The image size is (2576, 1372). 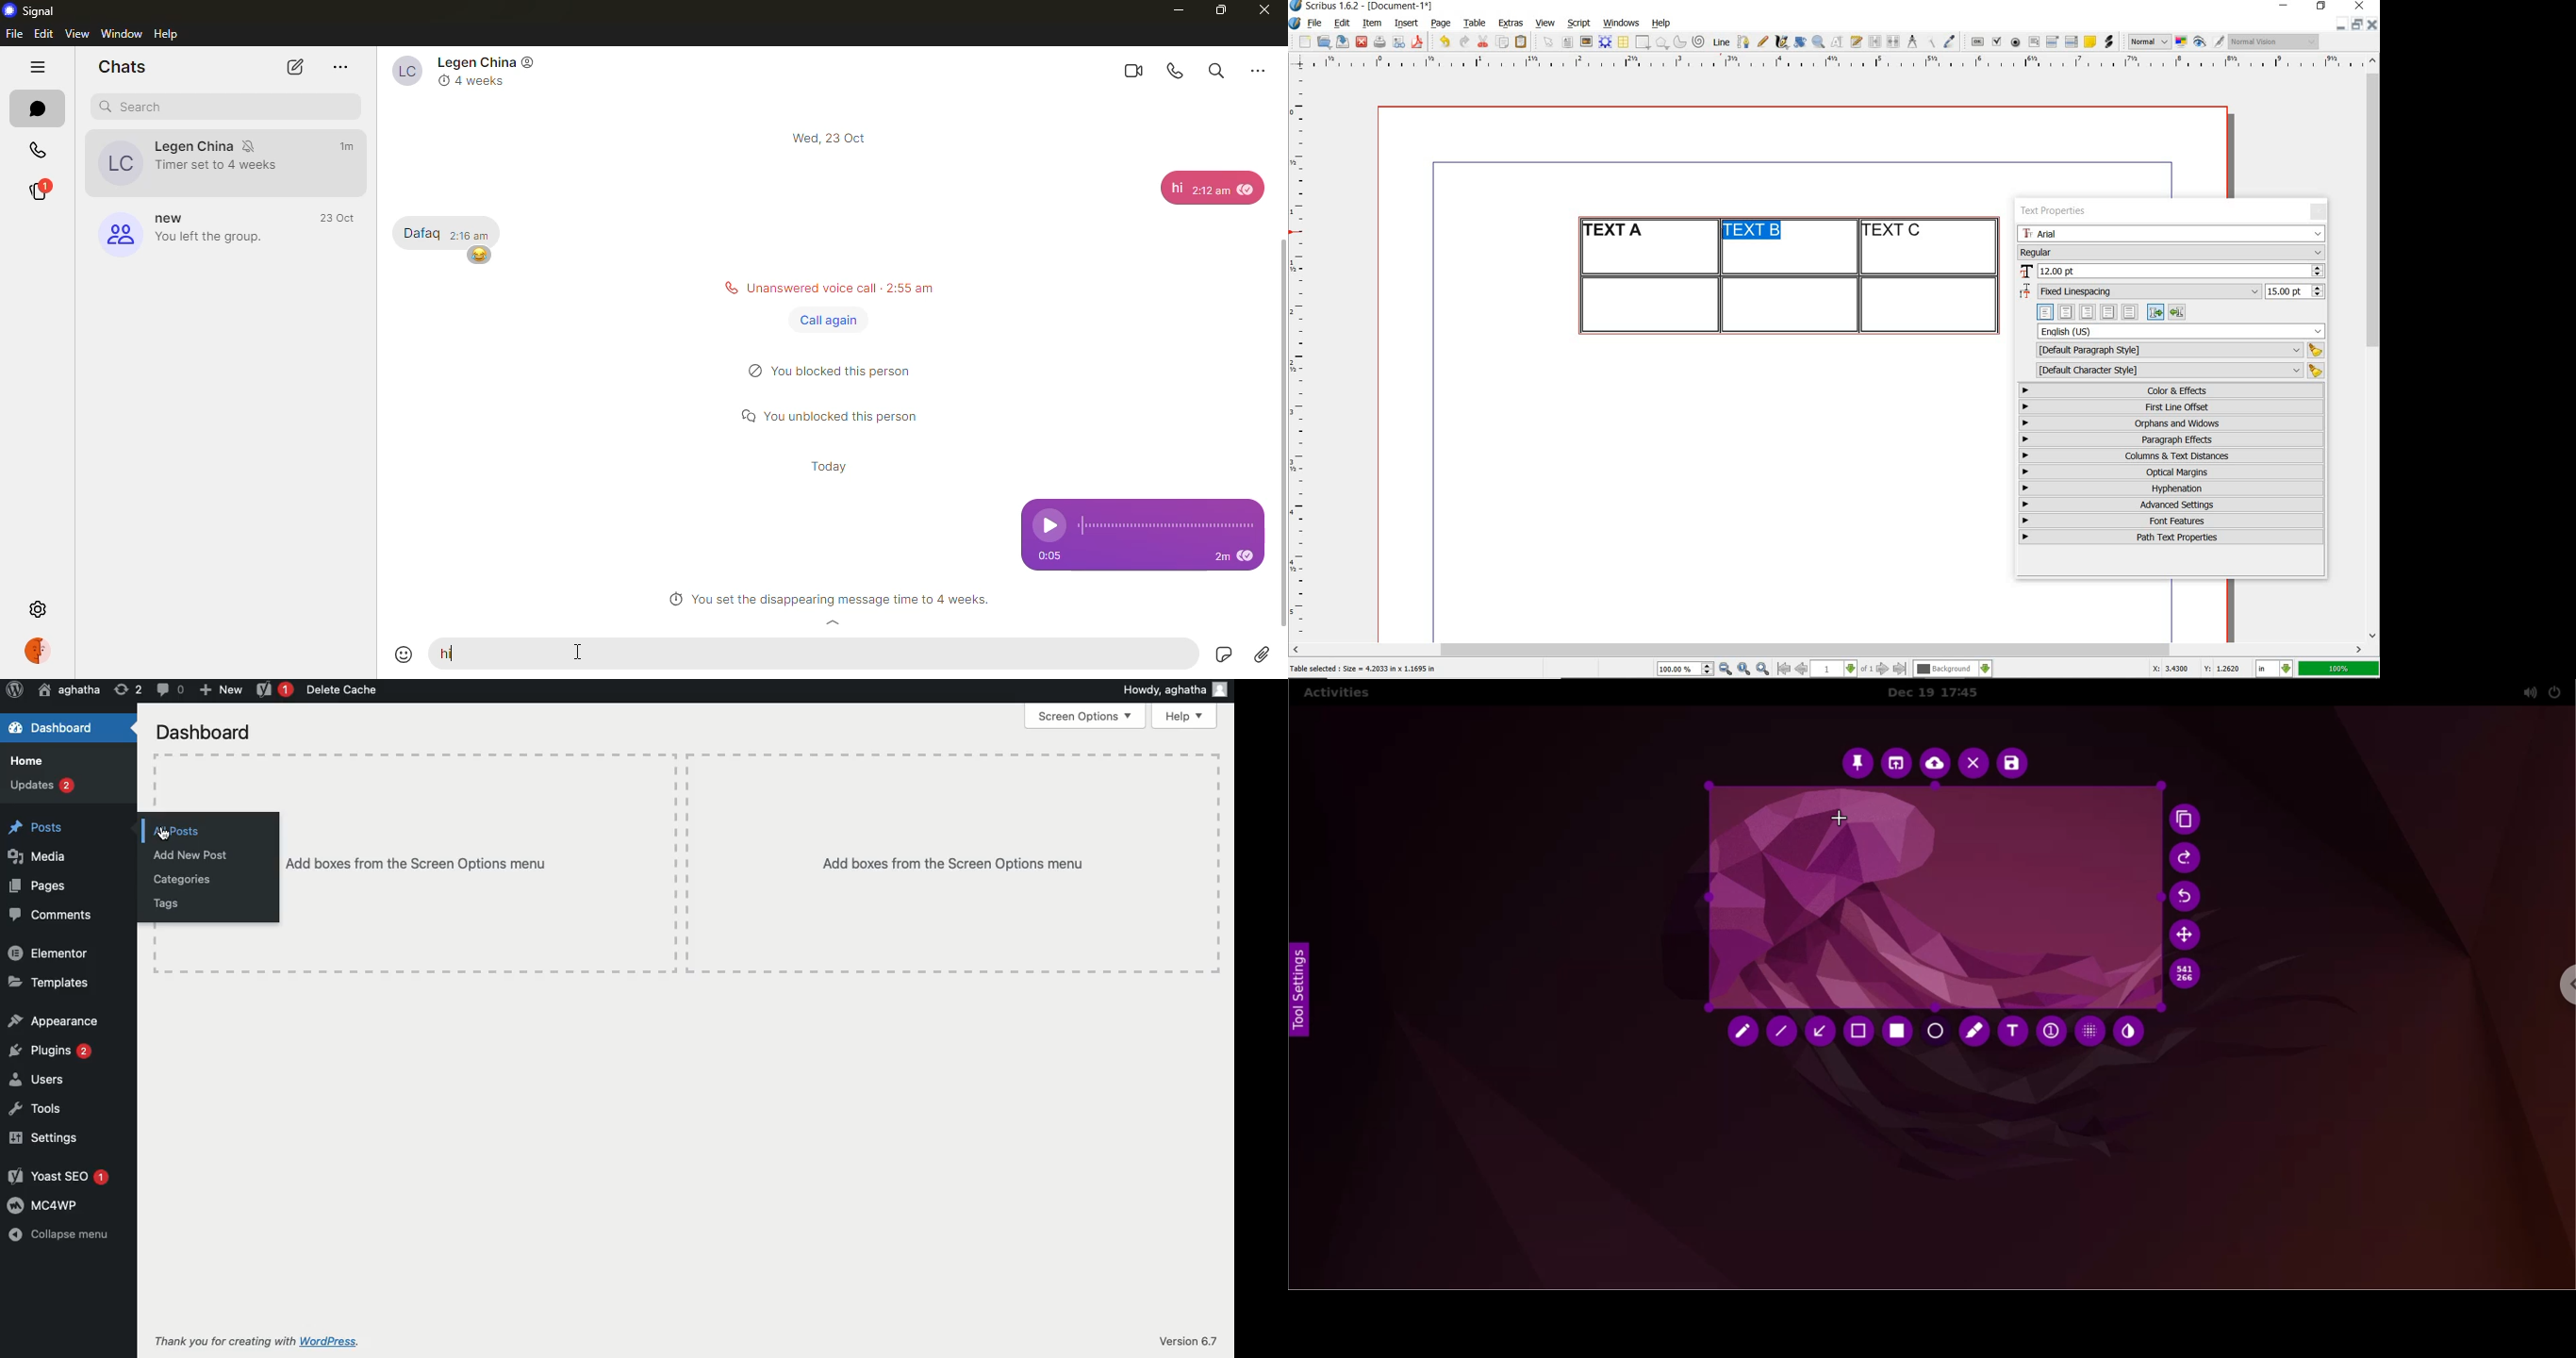 I want to click on Thank you for creating with WordPress, so click(x=256, y=1342).